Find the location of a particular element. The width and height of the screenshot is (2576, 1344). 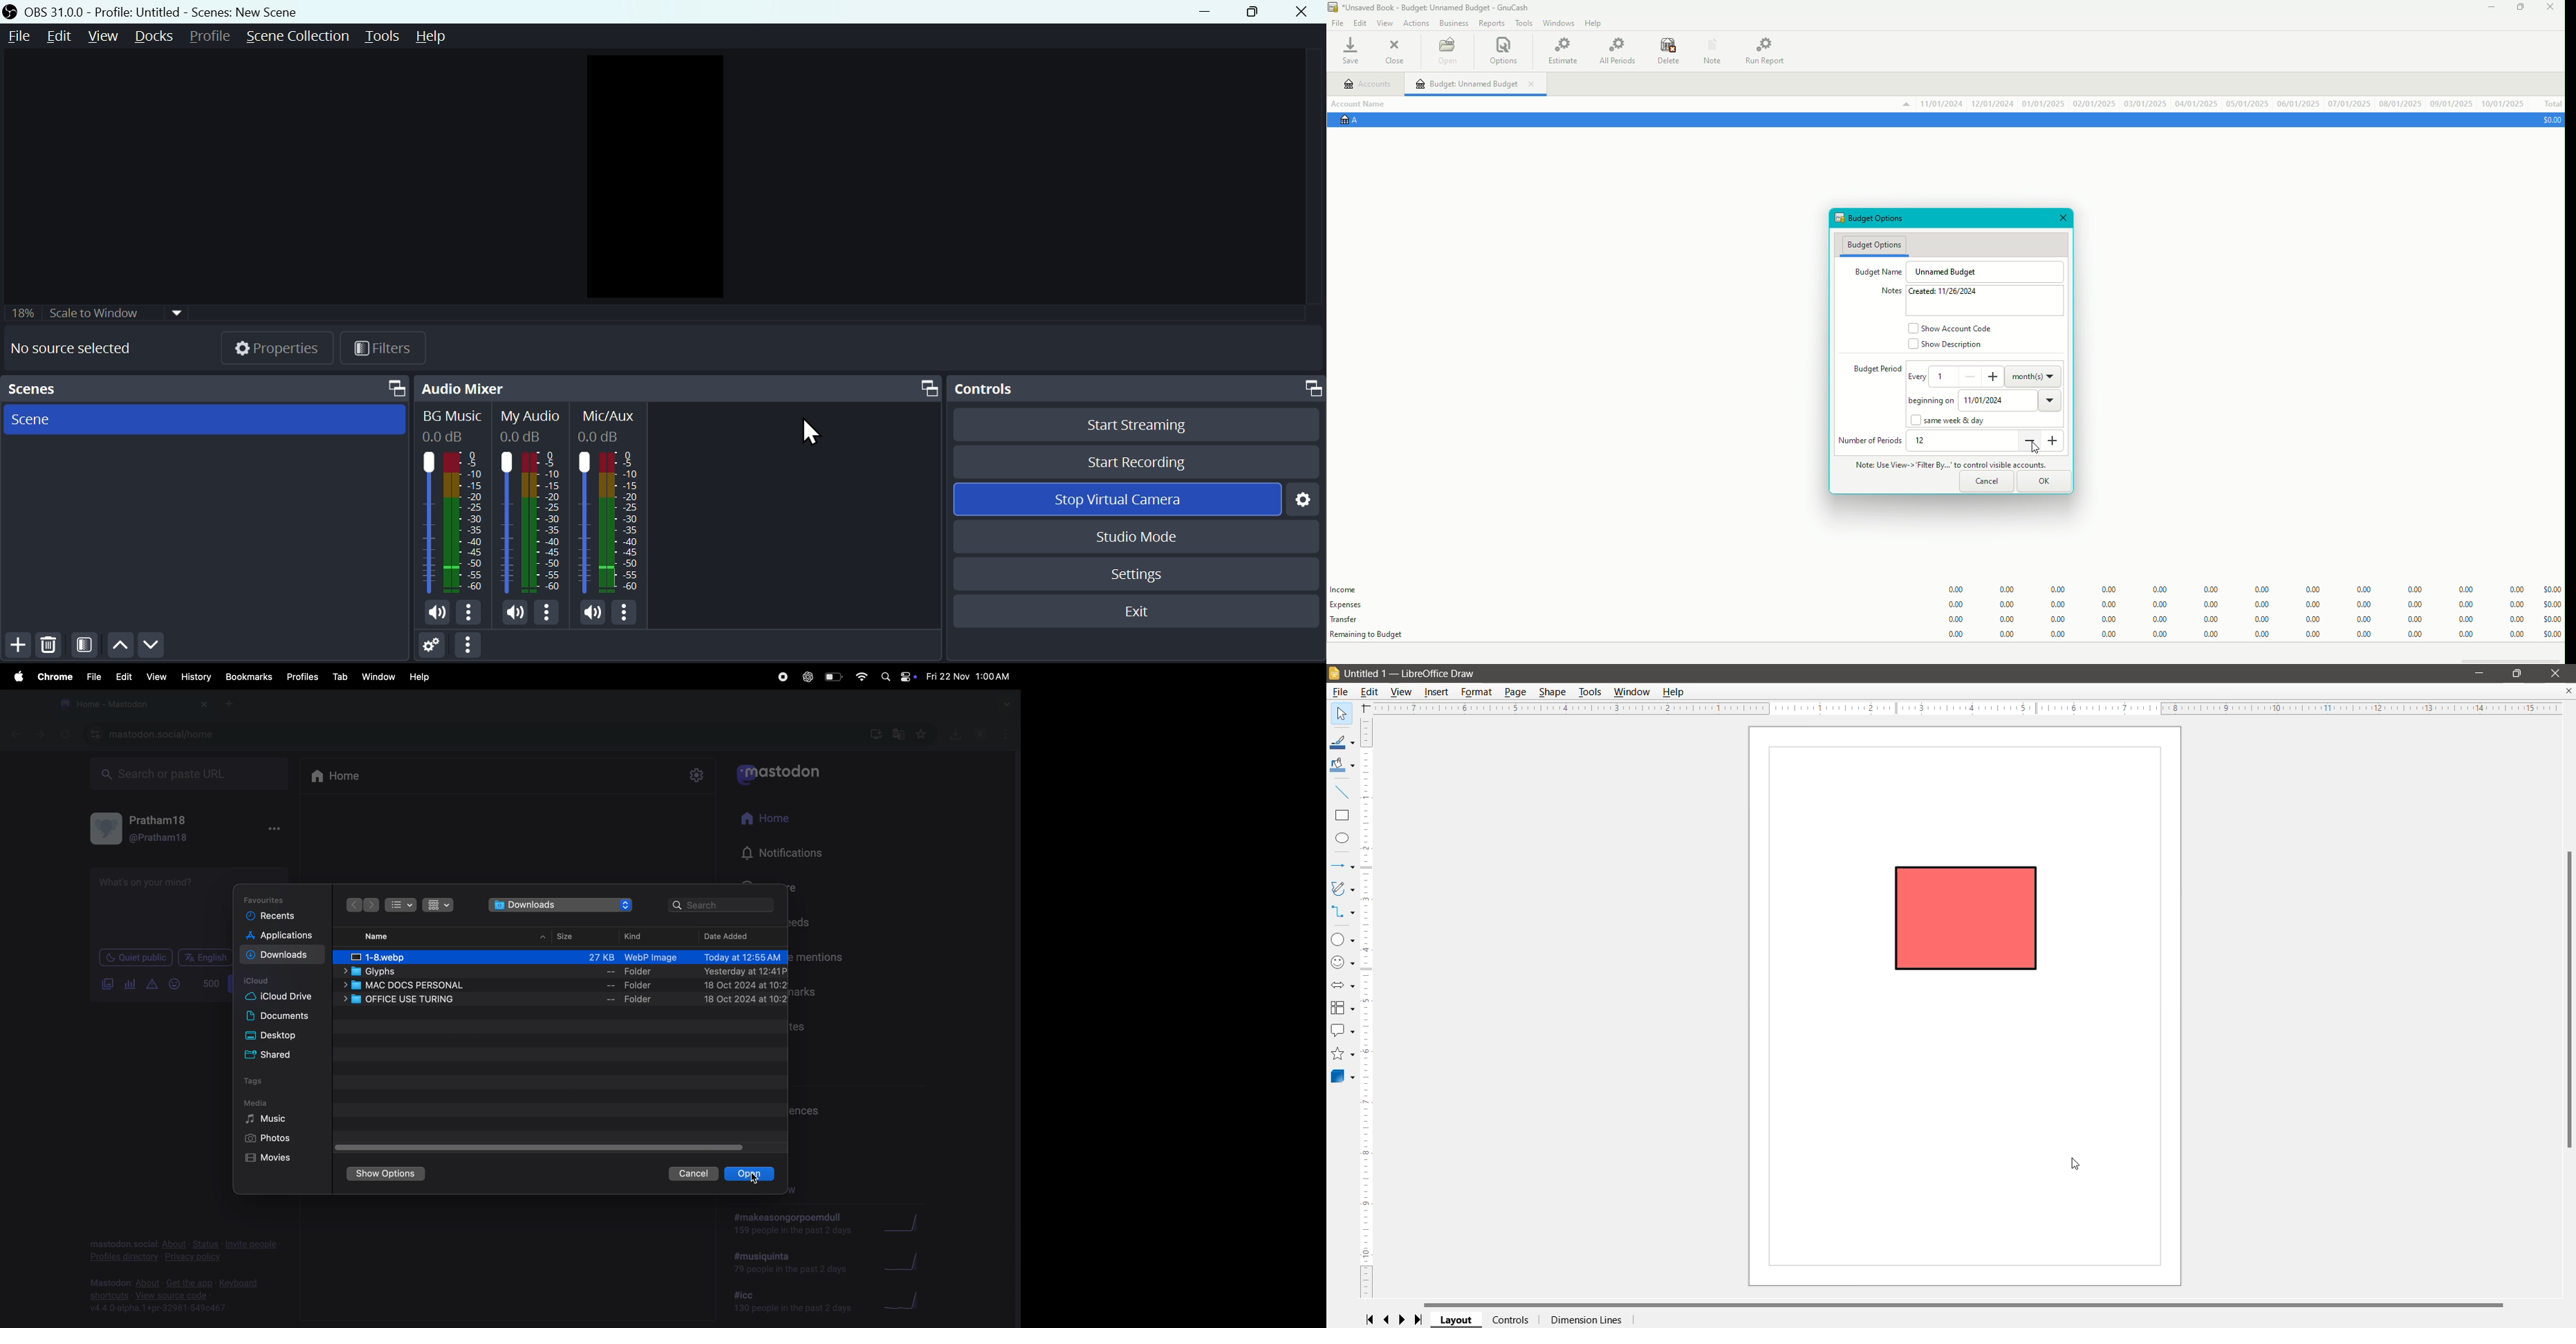

profile is located at coordinates (976, 734).